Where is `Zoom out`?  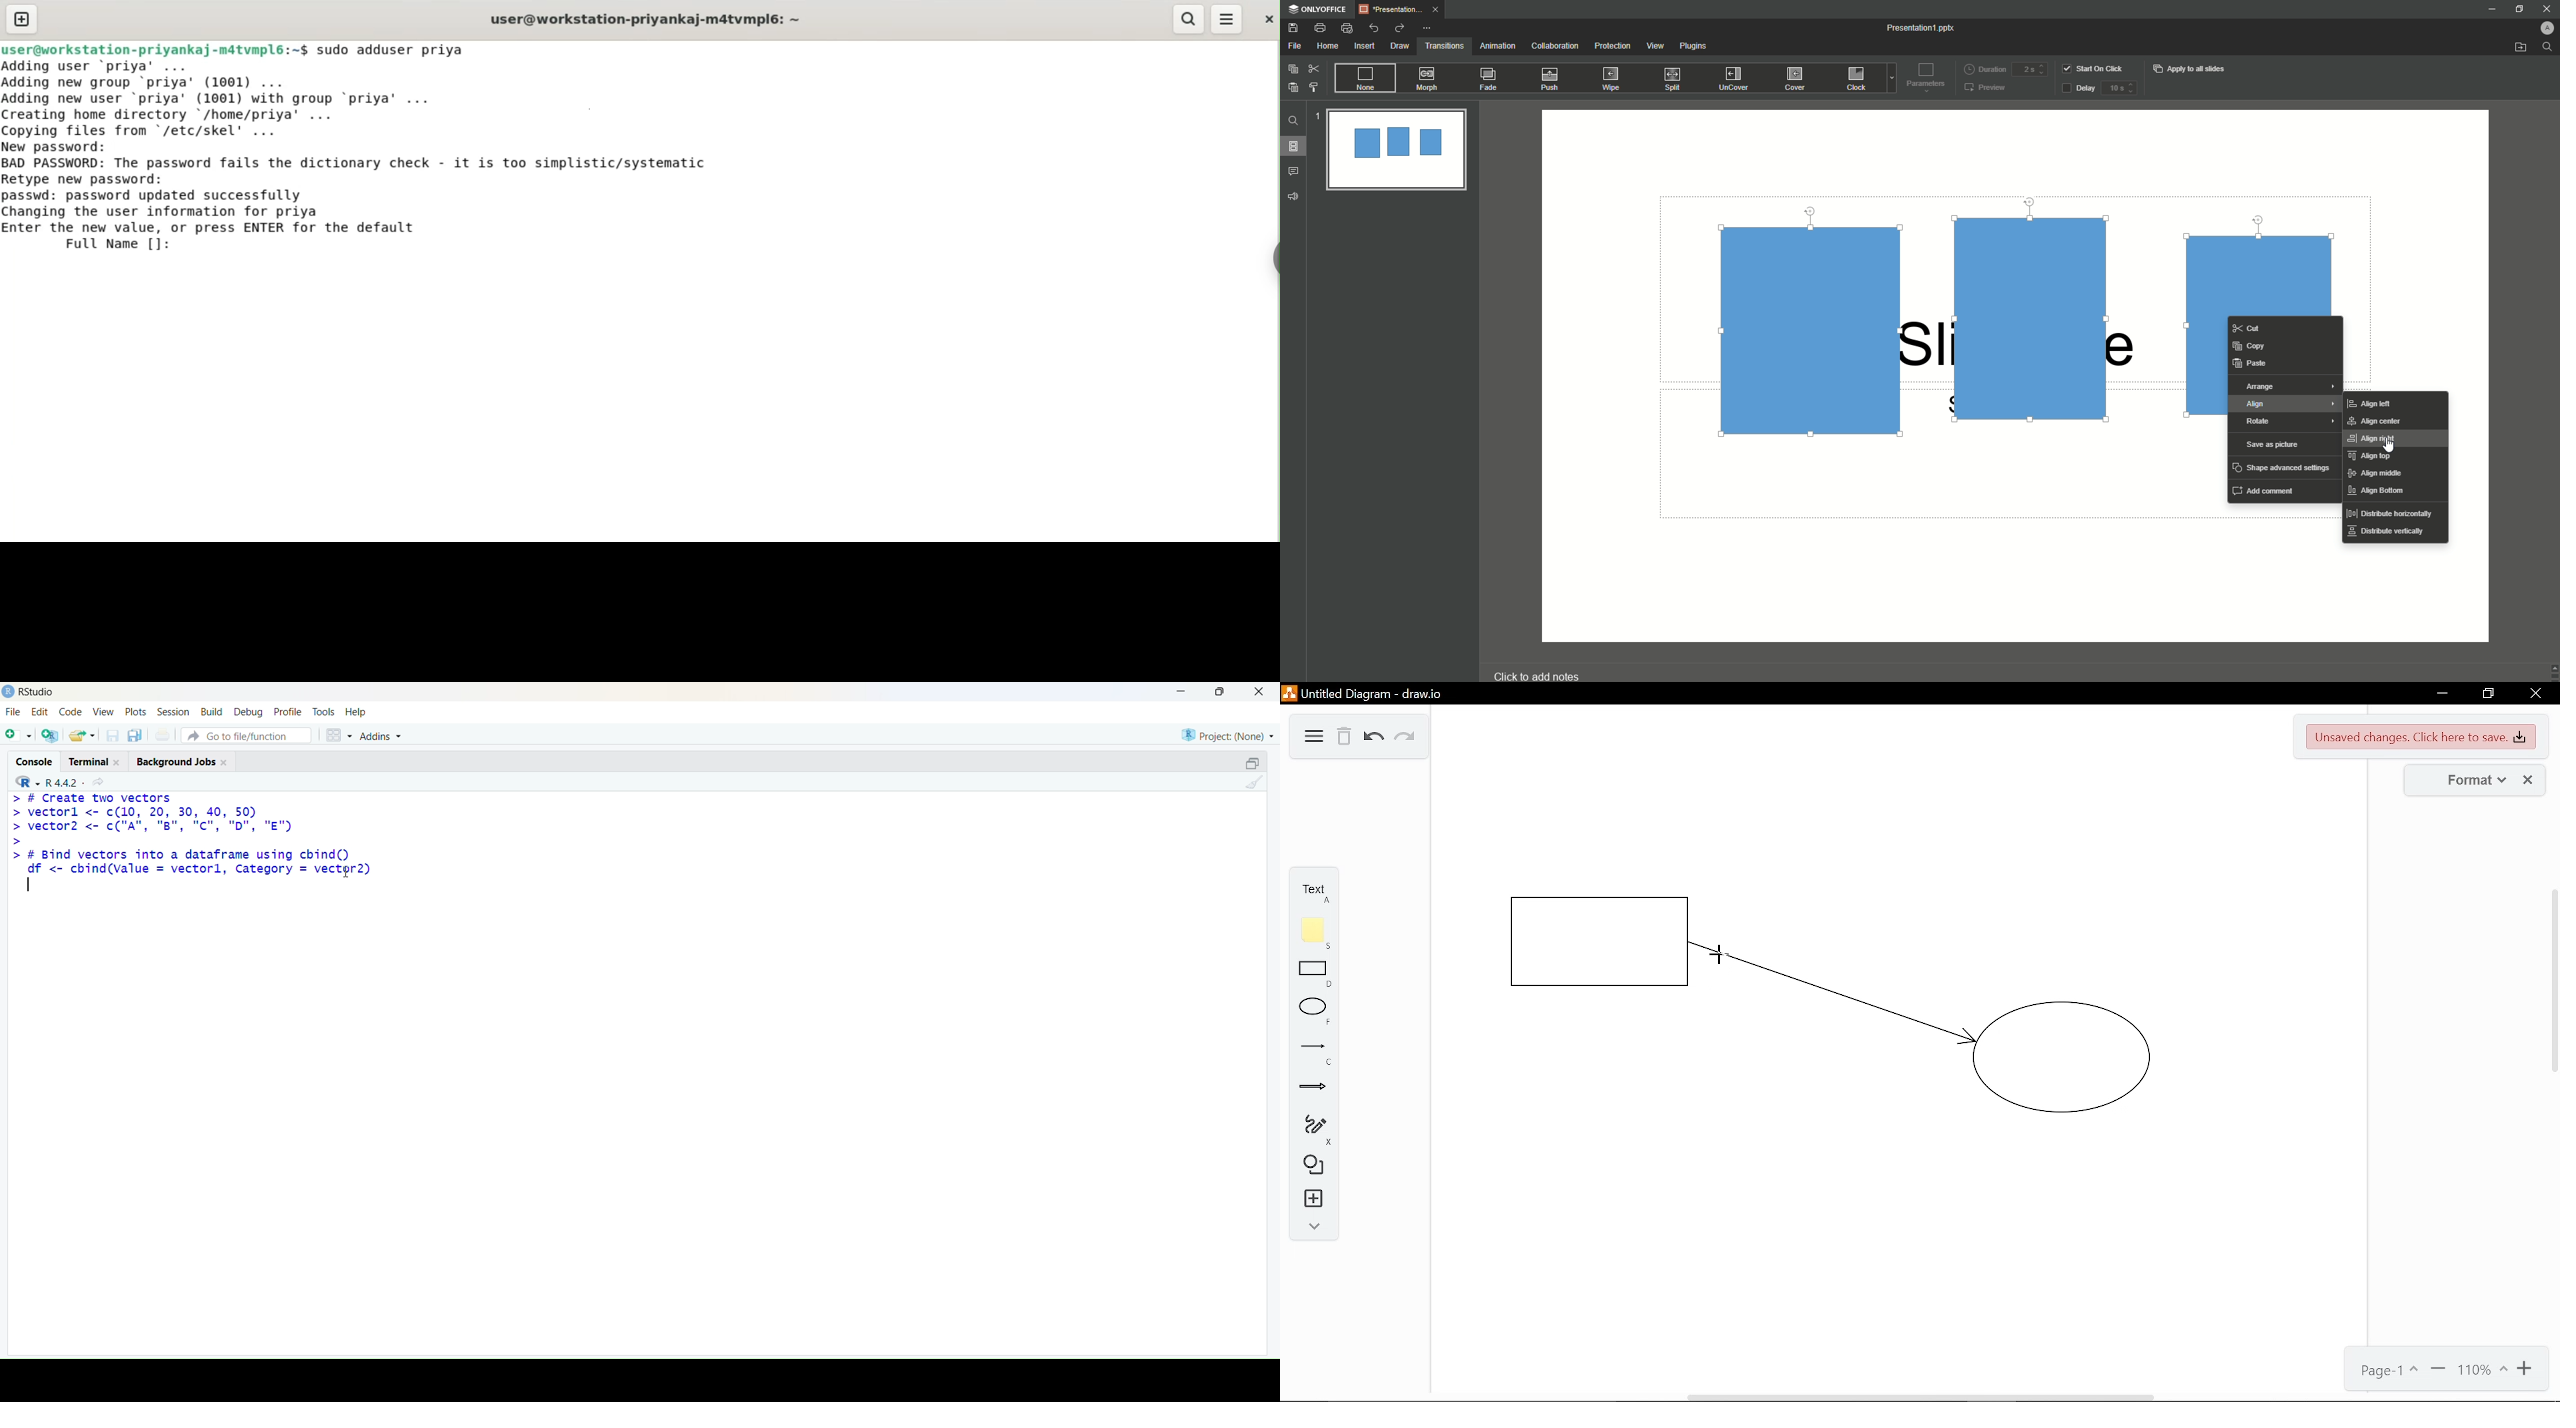 Zoom out is located at coordinates (2438, 1371).